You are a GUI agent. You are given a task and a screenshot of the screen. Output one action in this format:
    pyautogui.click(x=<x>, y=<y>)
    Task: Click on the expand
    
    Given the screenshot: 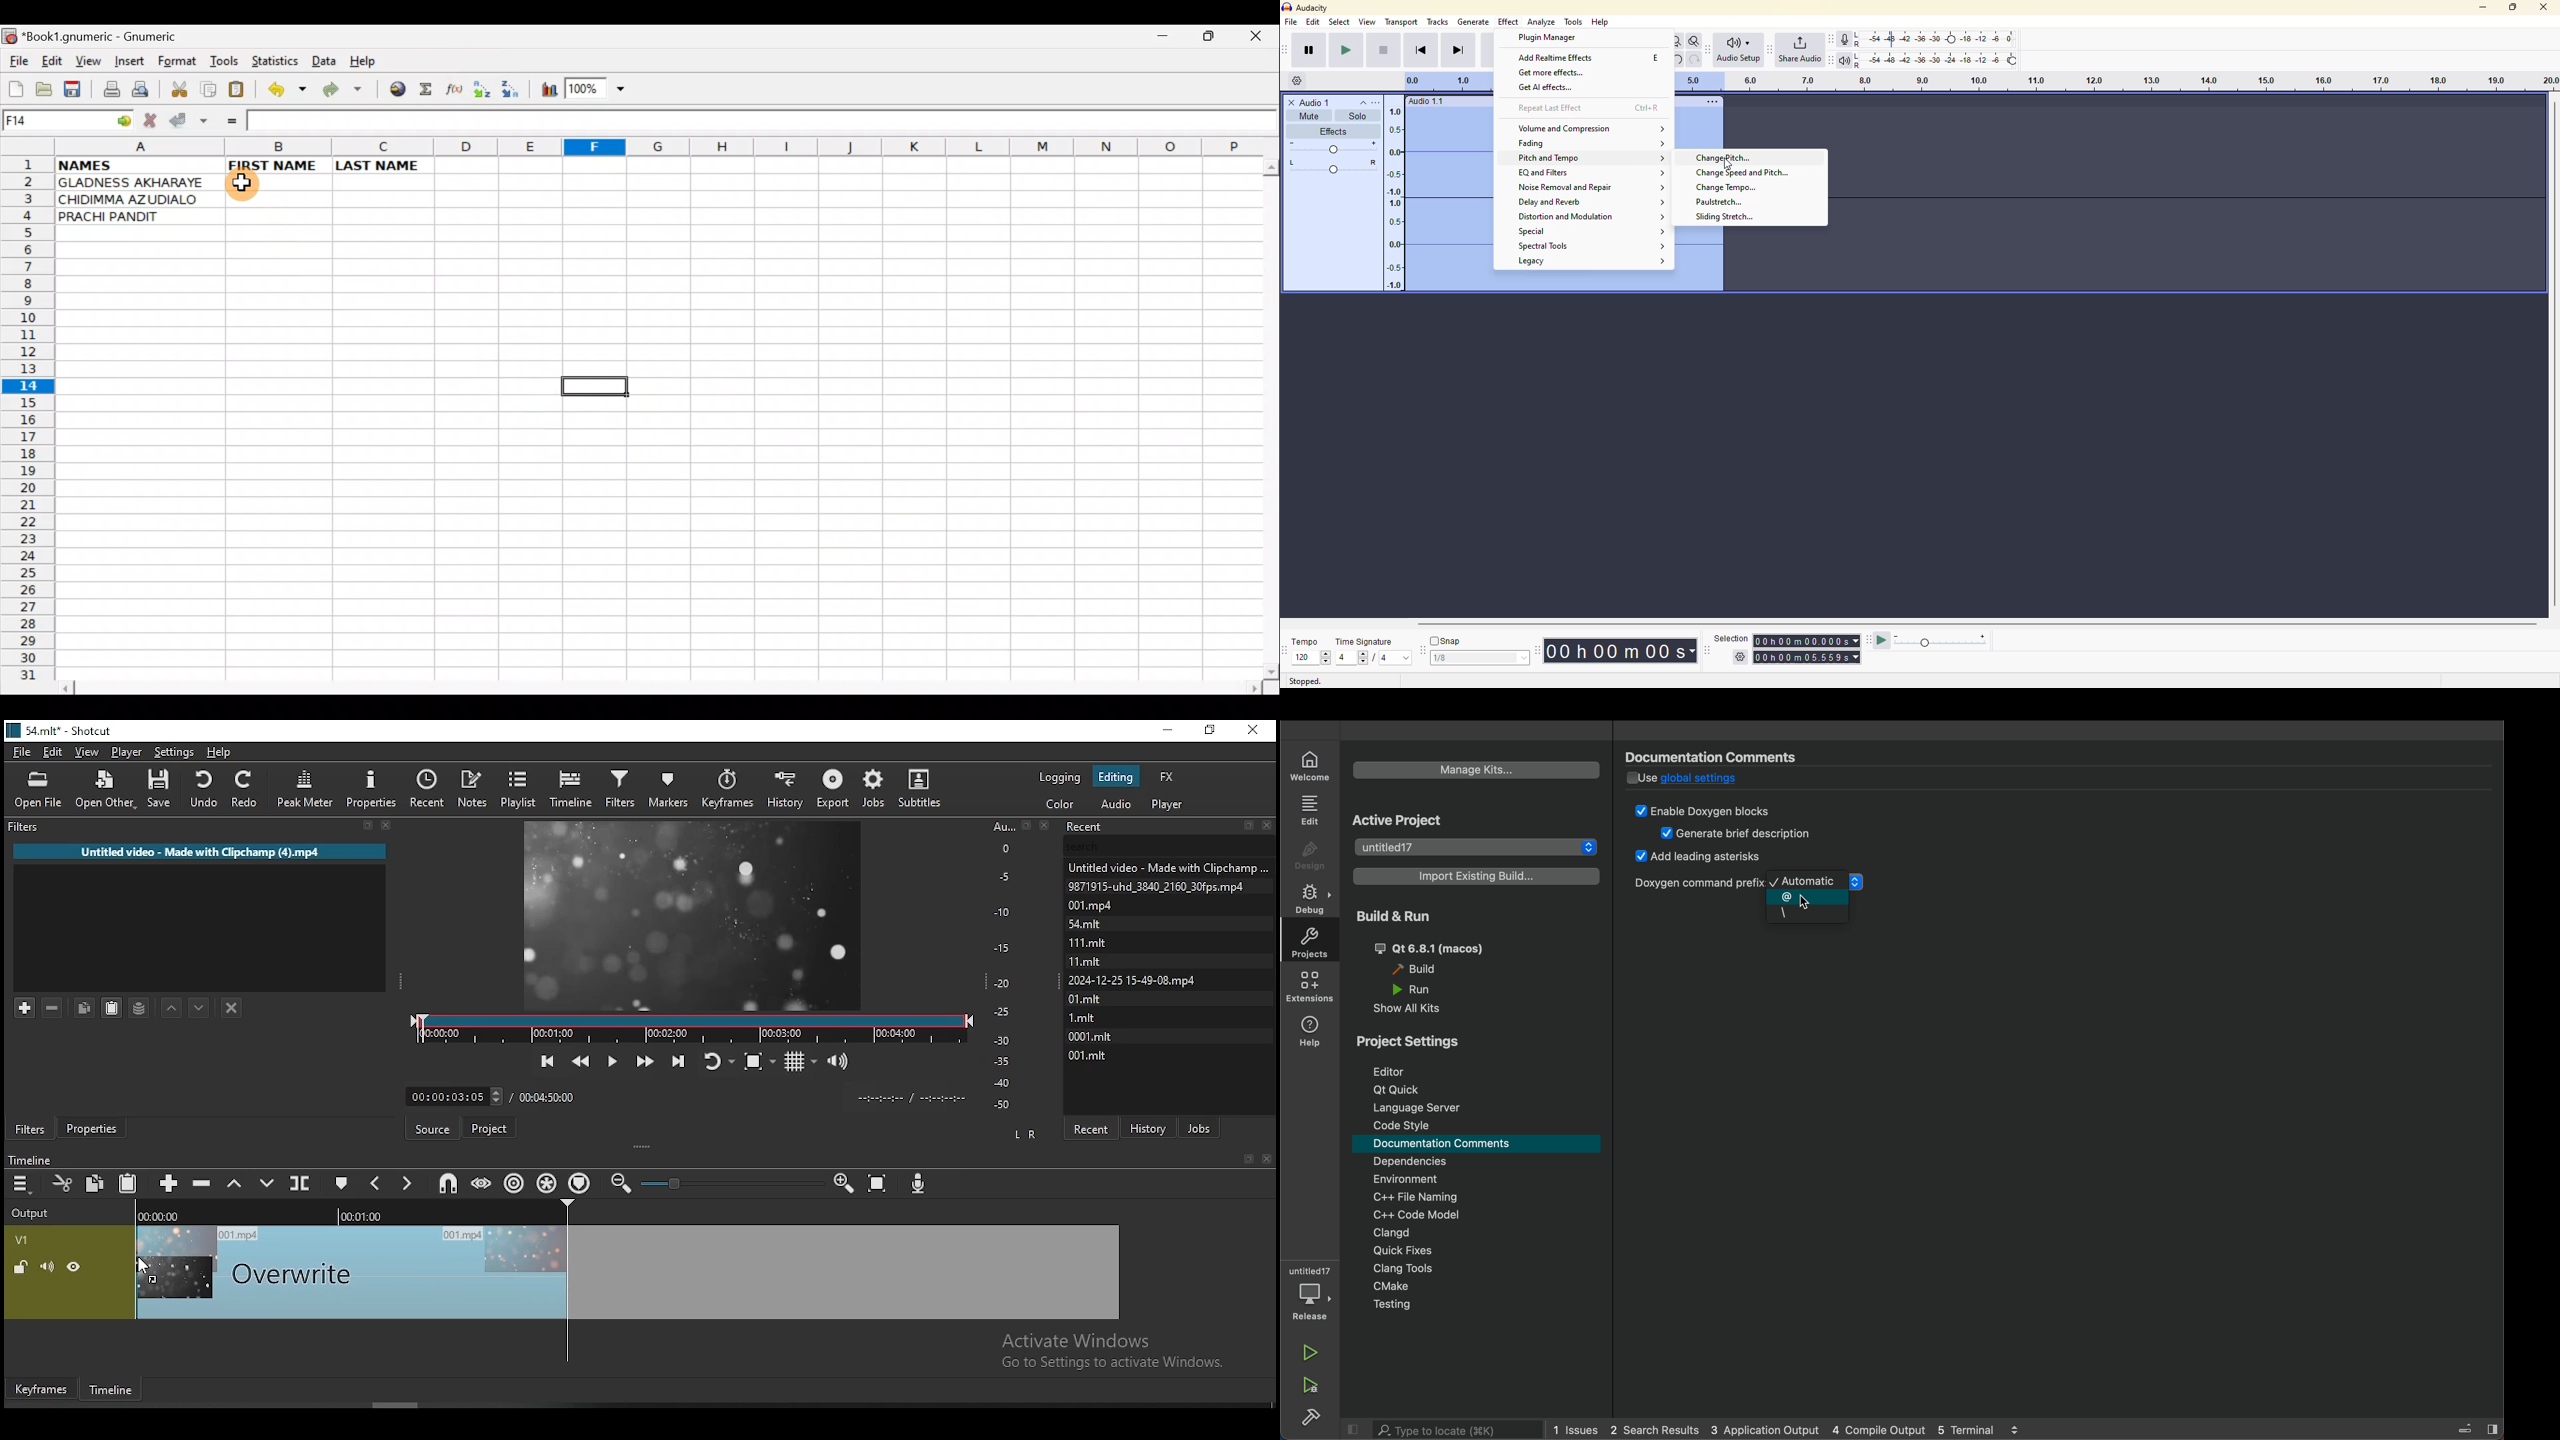 What is the action you would take?
    pyautogui.click(x=1663, y=129)
    